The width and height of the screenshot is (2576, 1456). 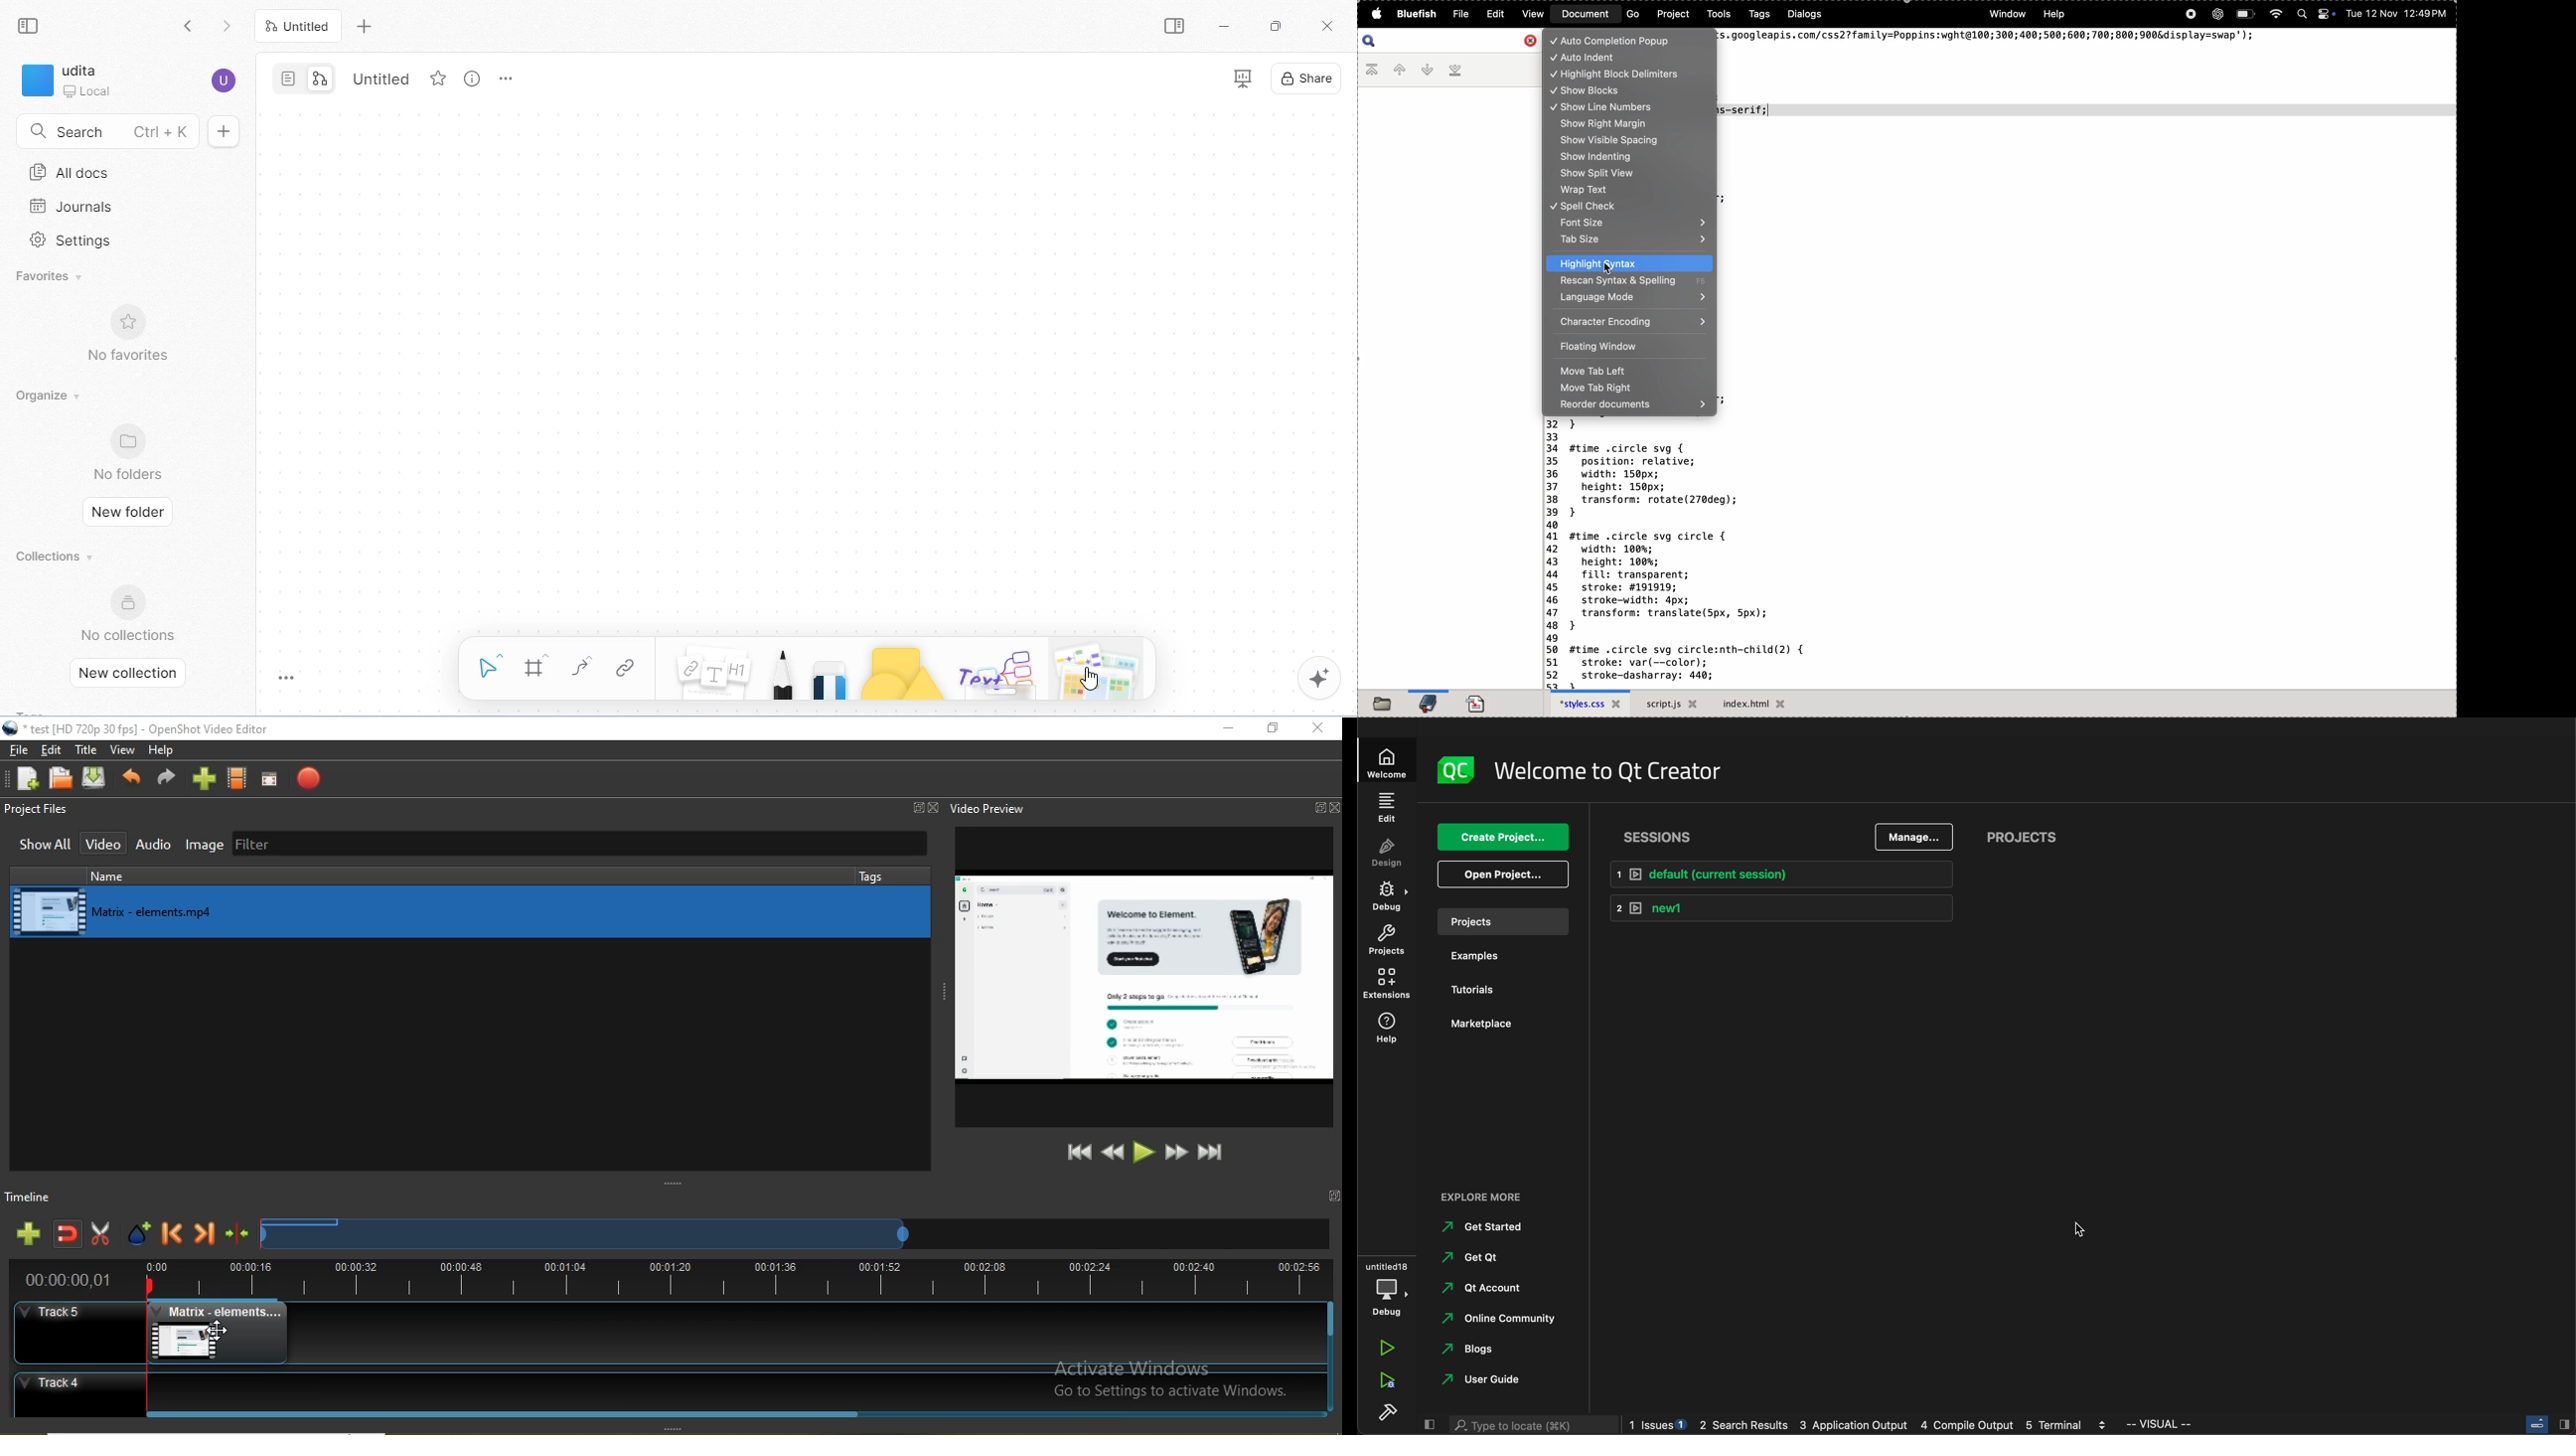 I want to click on previous bookmark, so click(x=1401, y=69).